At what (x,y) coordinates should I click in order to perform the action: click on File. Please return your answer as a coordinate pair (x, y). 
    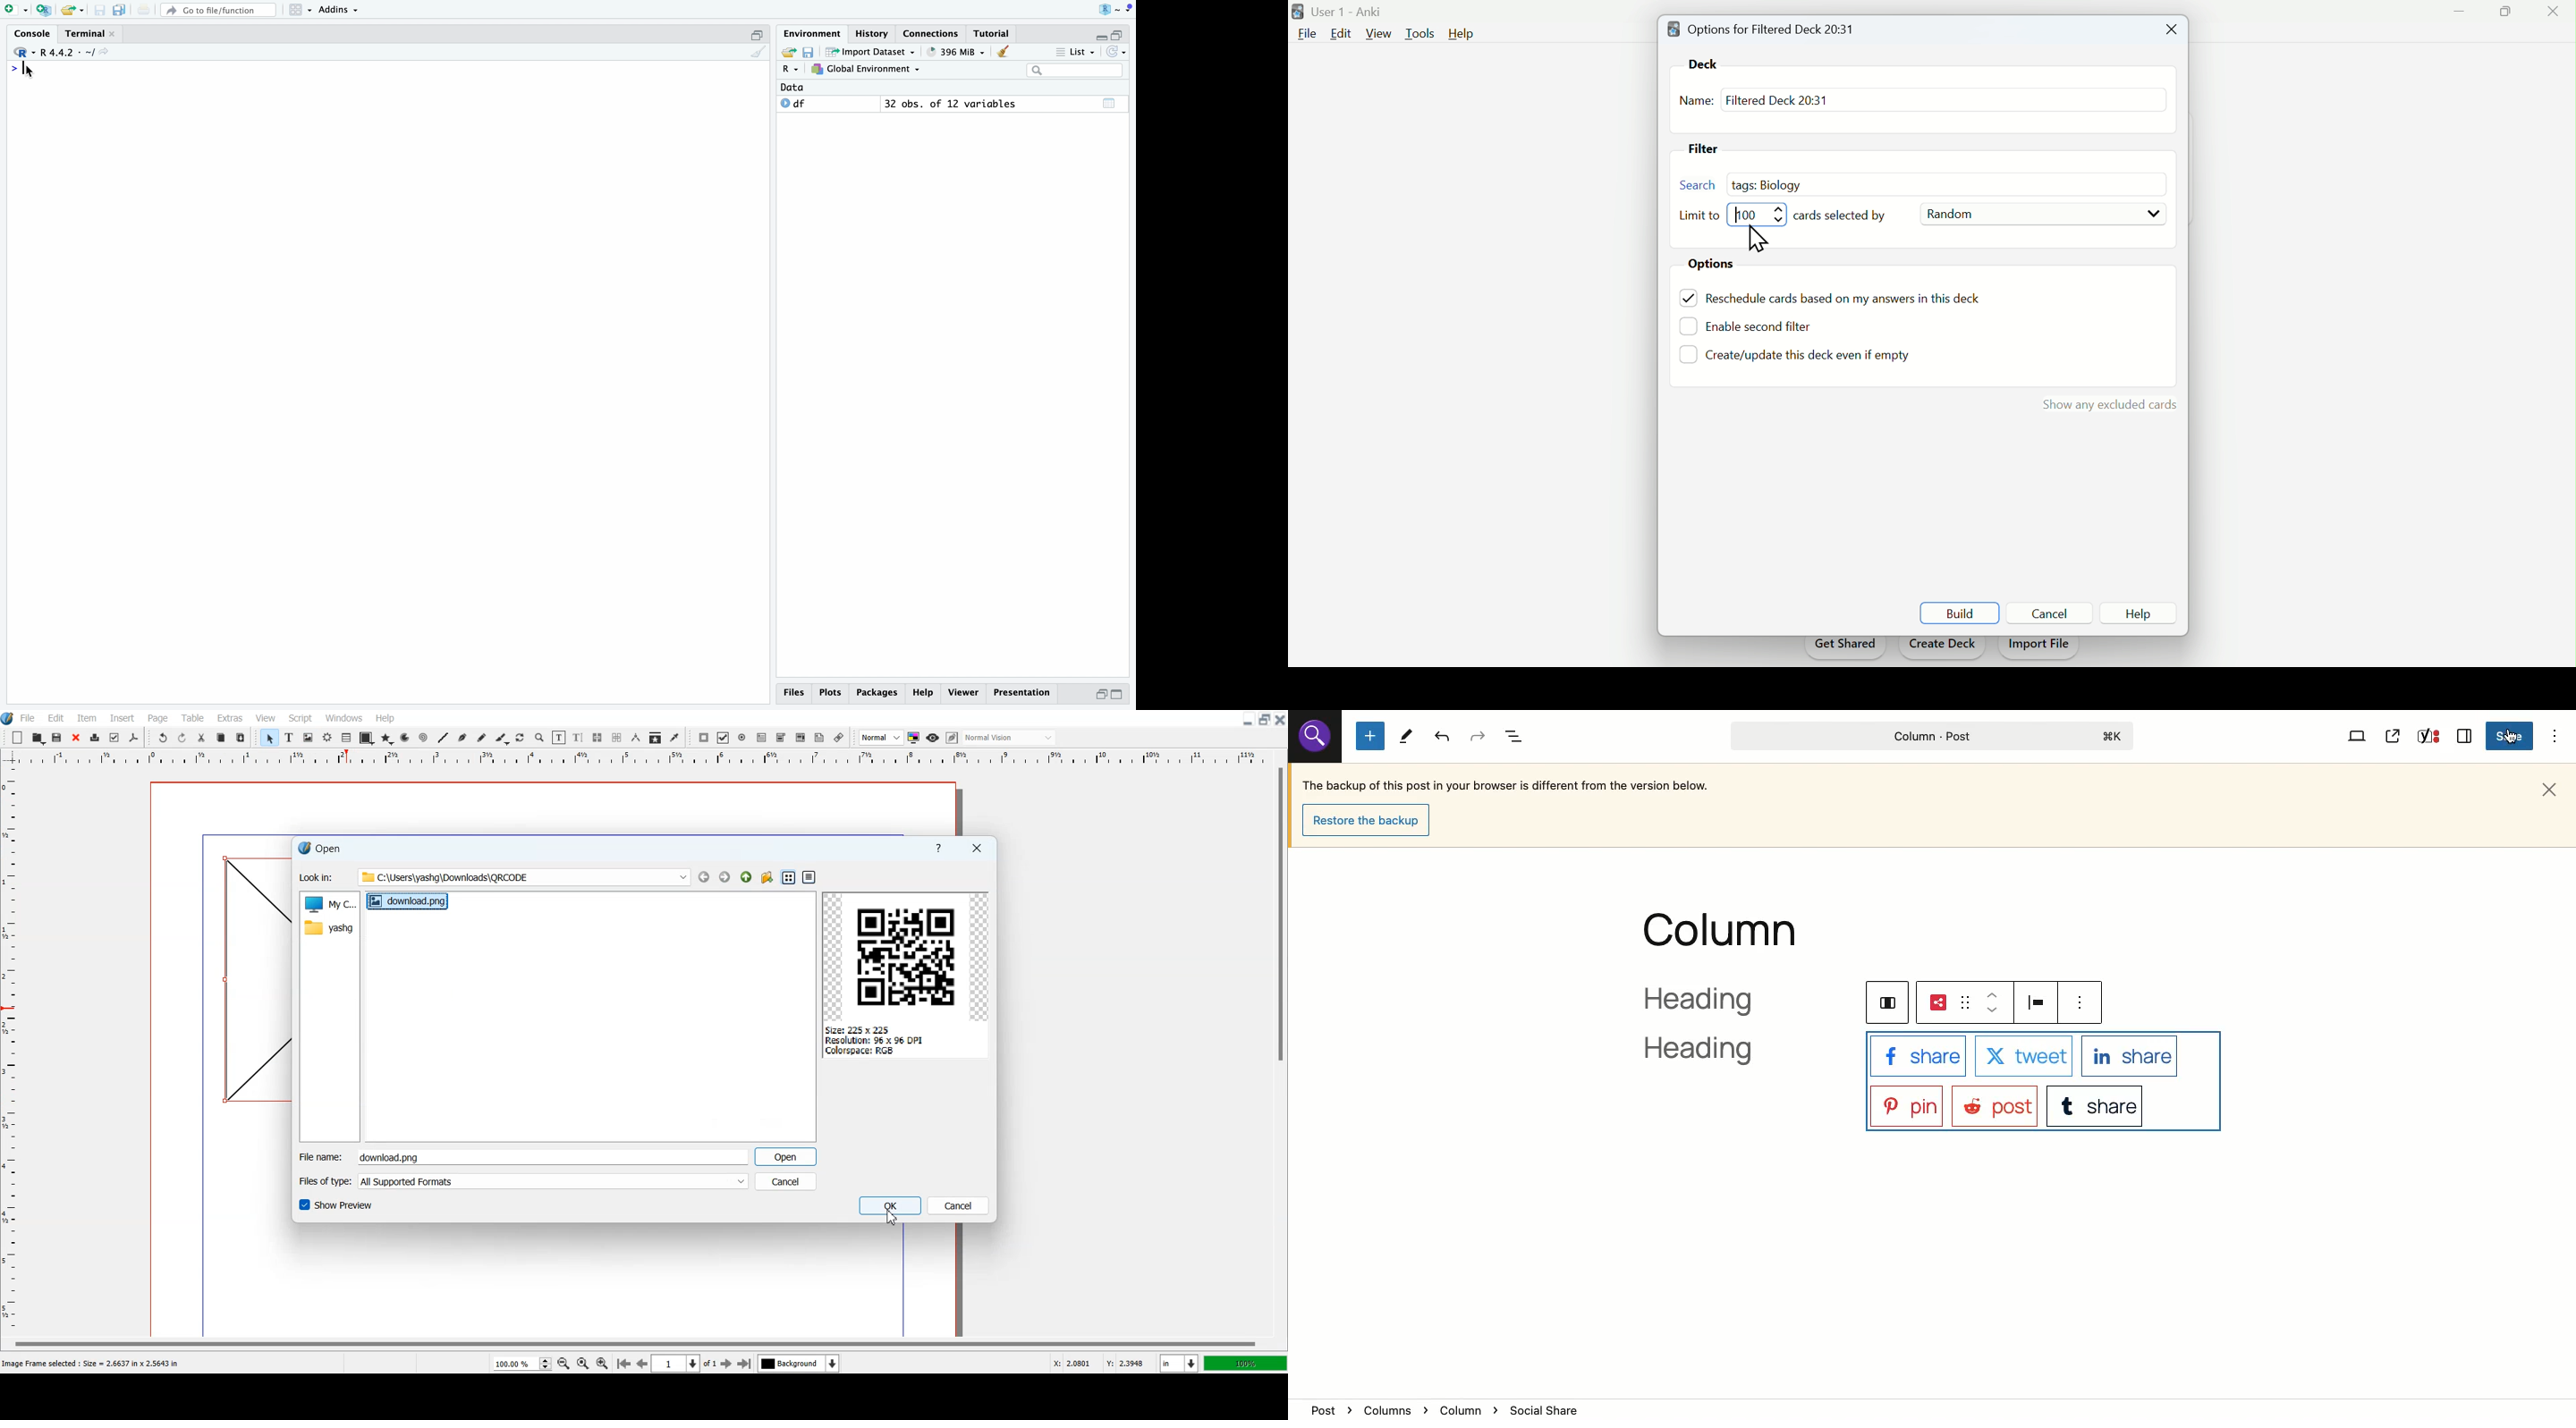
    Looking at the image, I should click on (28, 717).